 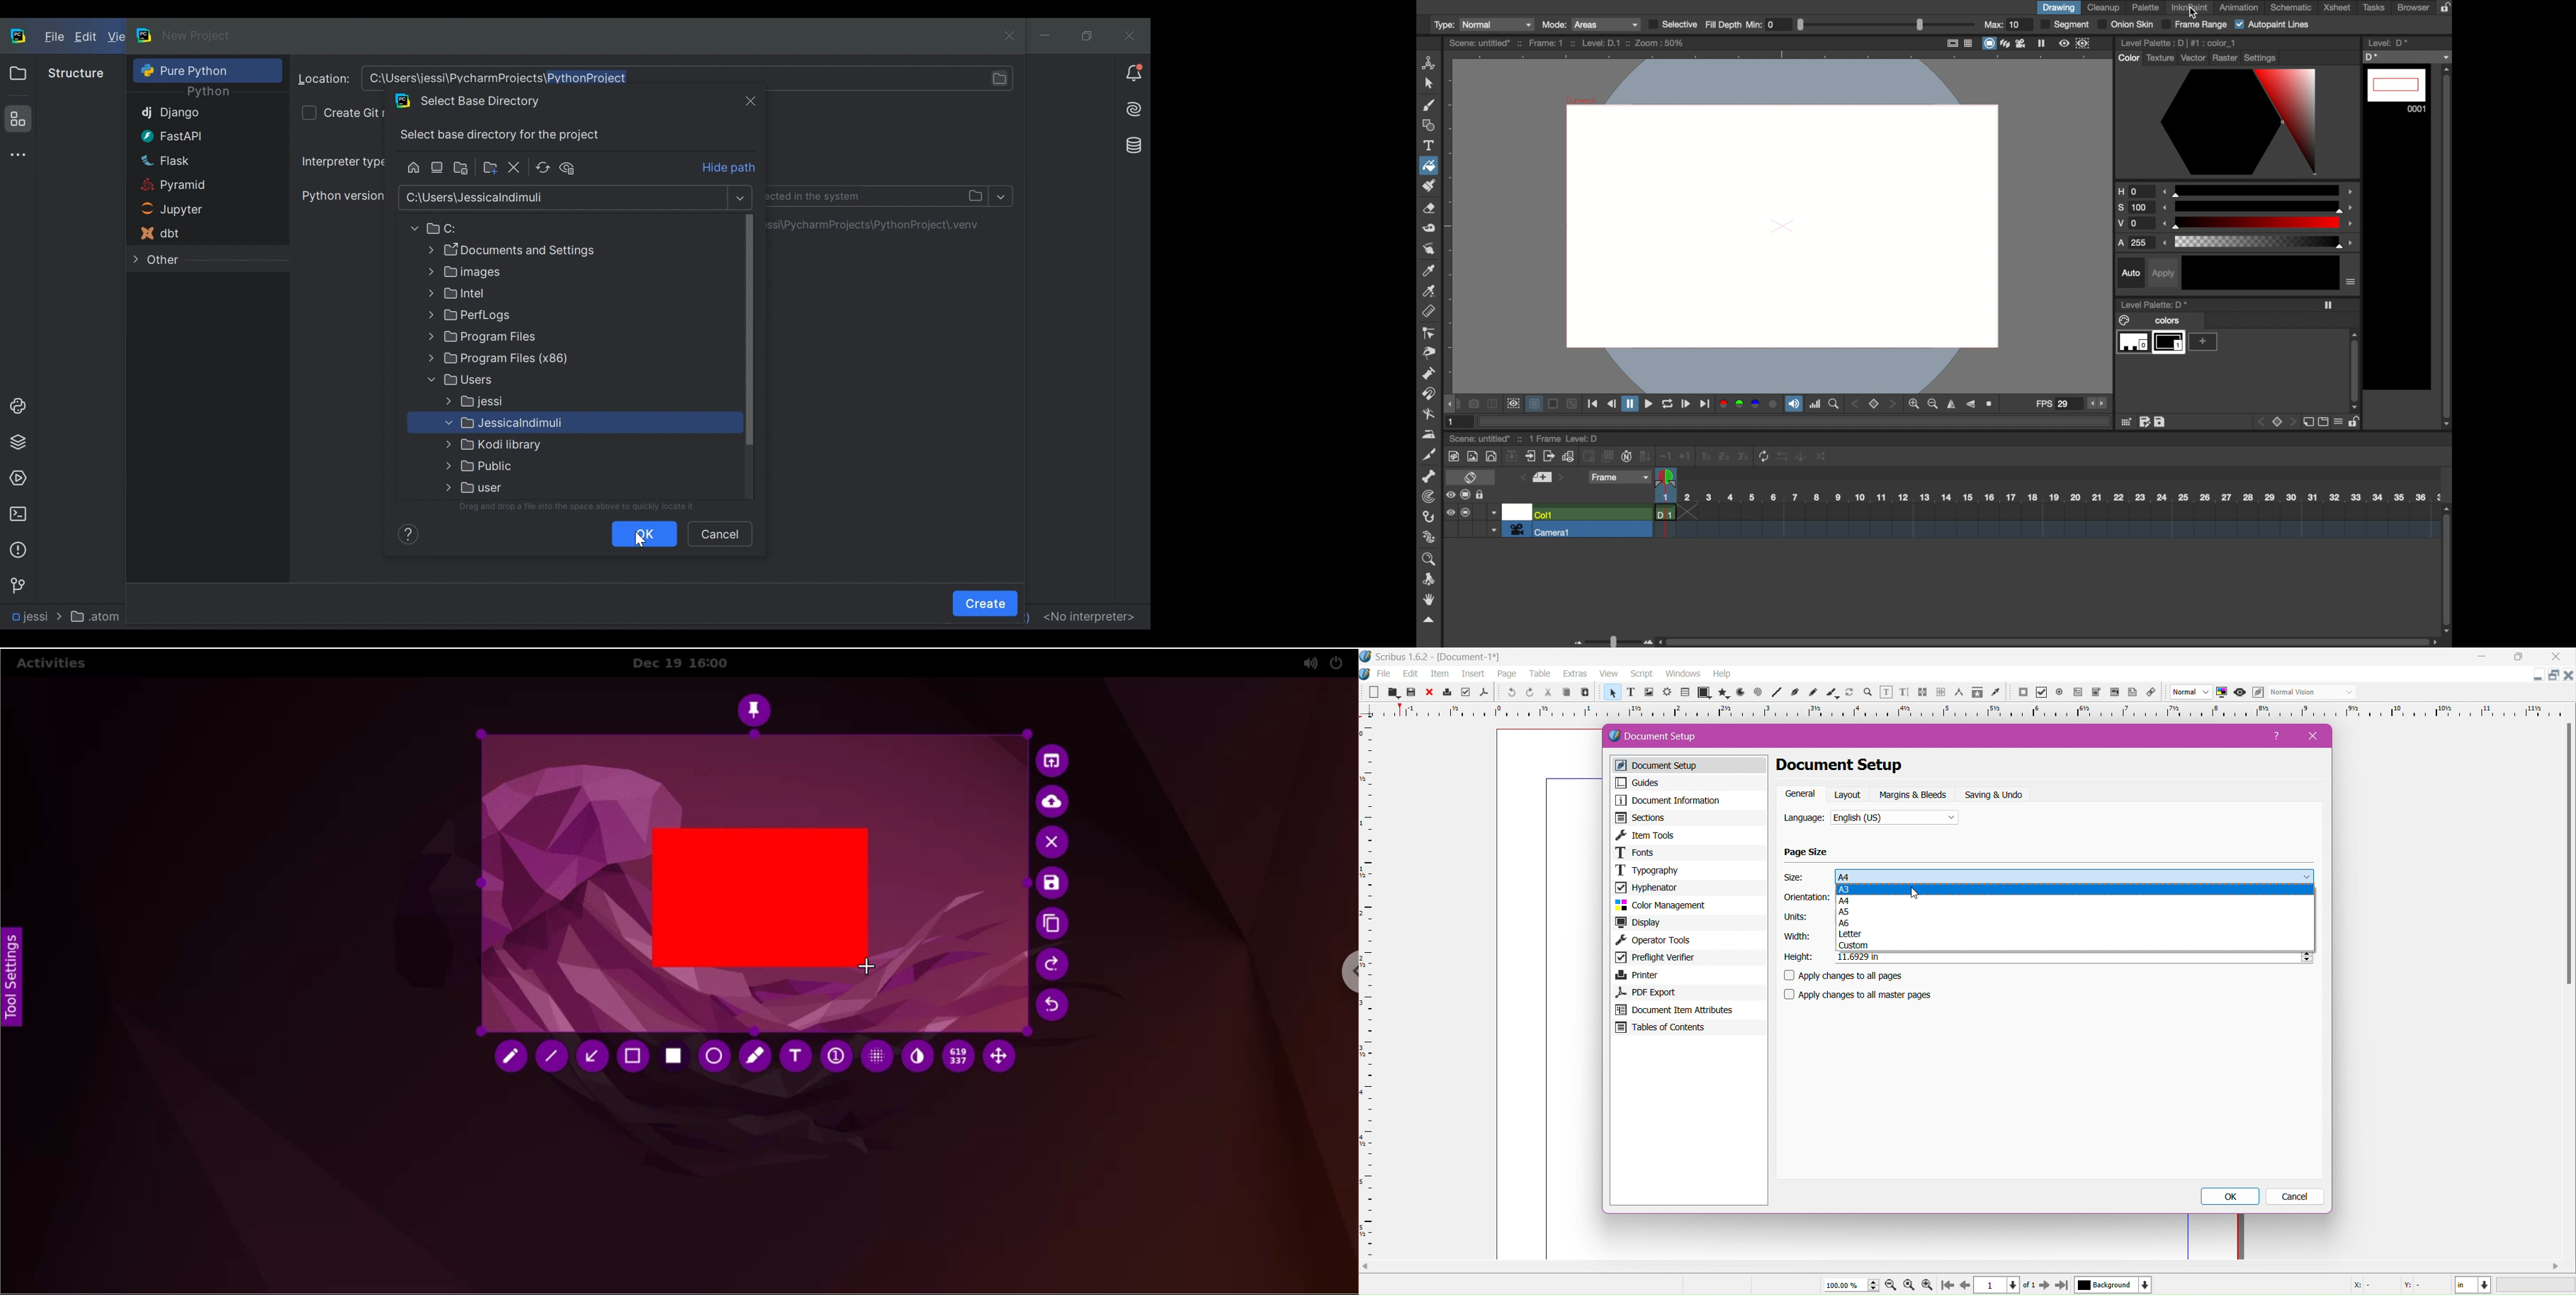 What do you see at coordinates (1914, 795) in the screenshot?
I see `Margins and Bleeds` at bounding box center [1914, 795].